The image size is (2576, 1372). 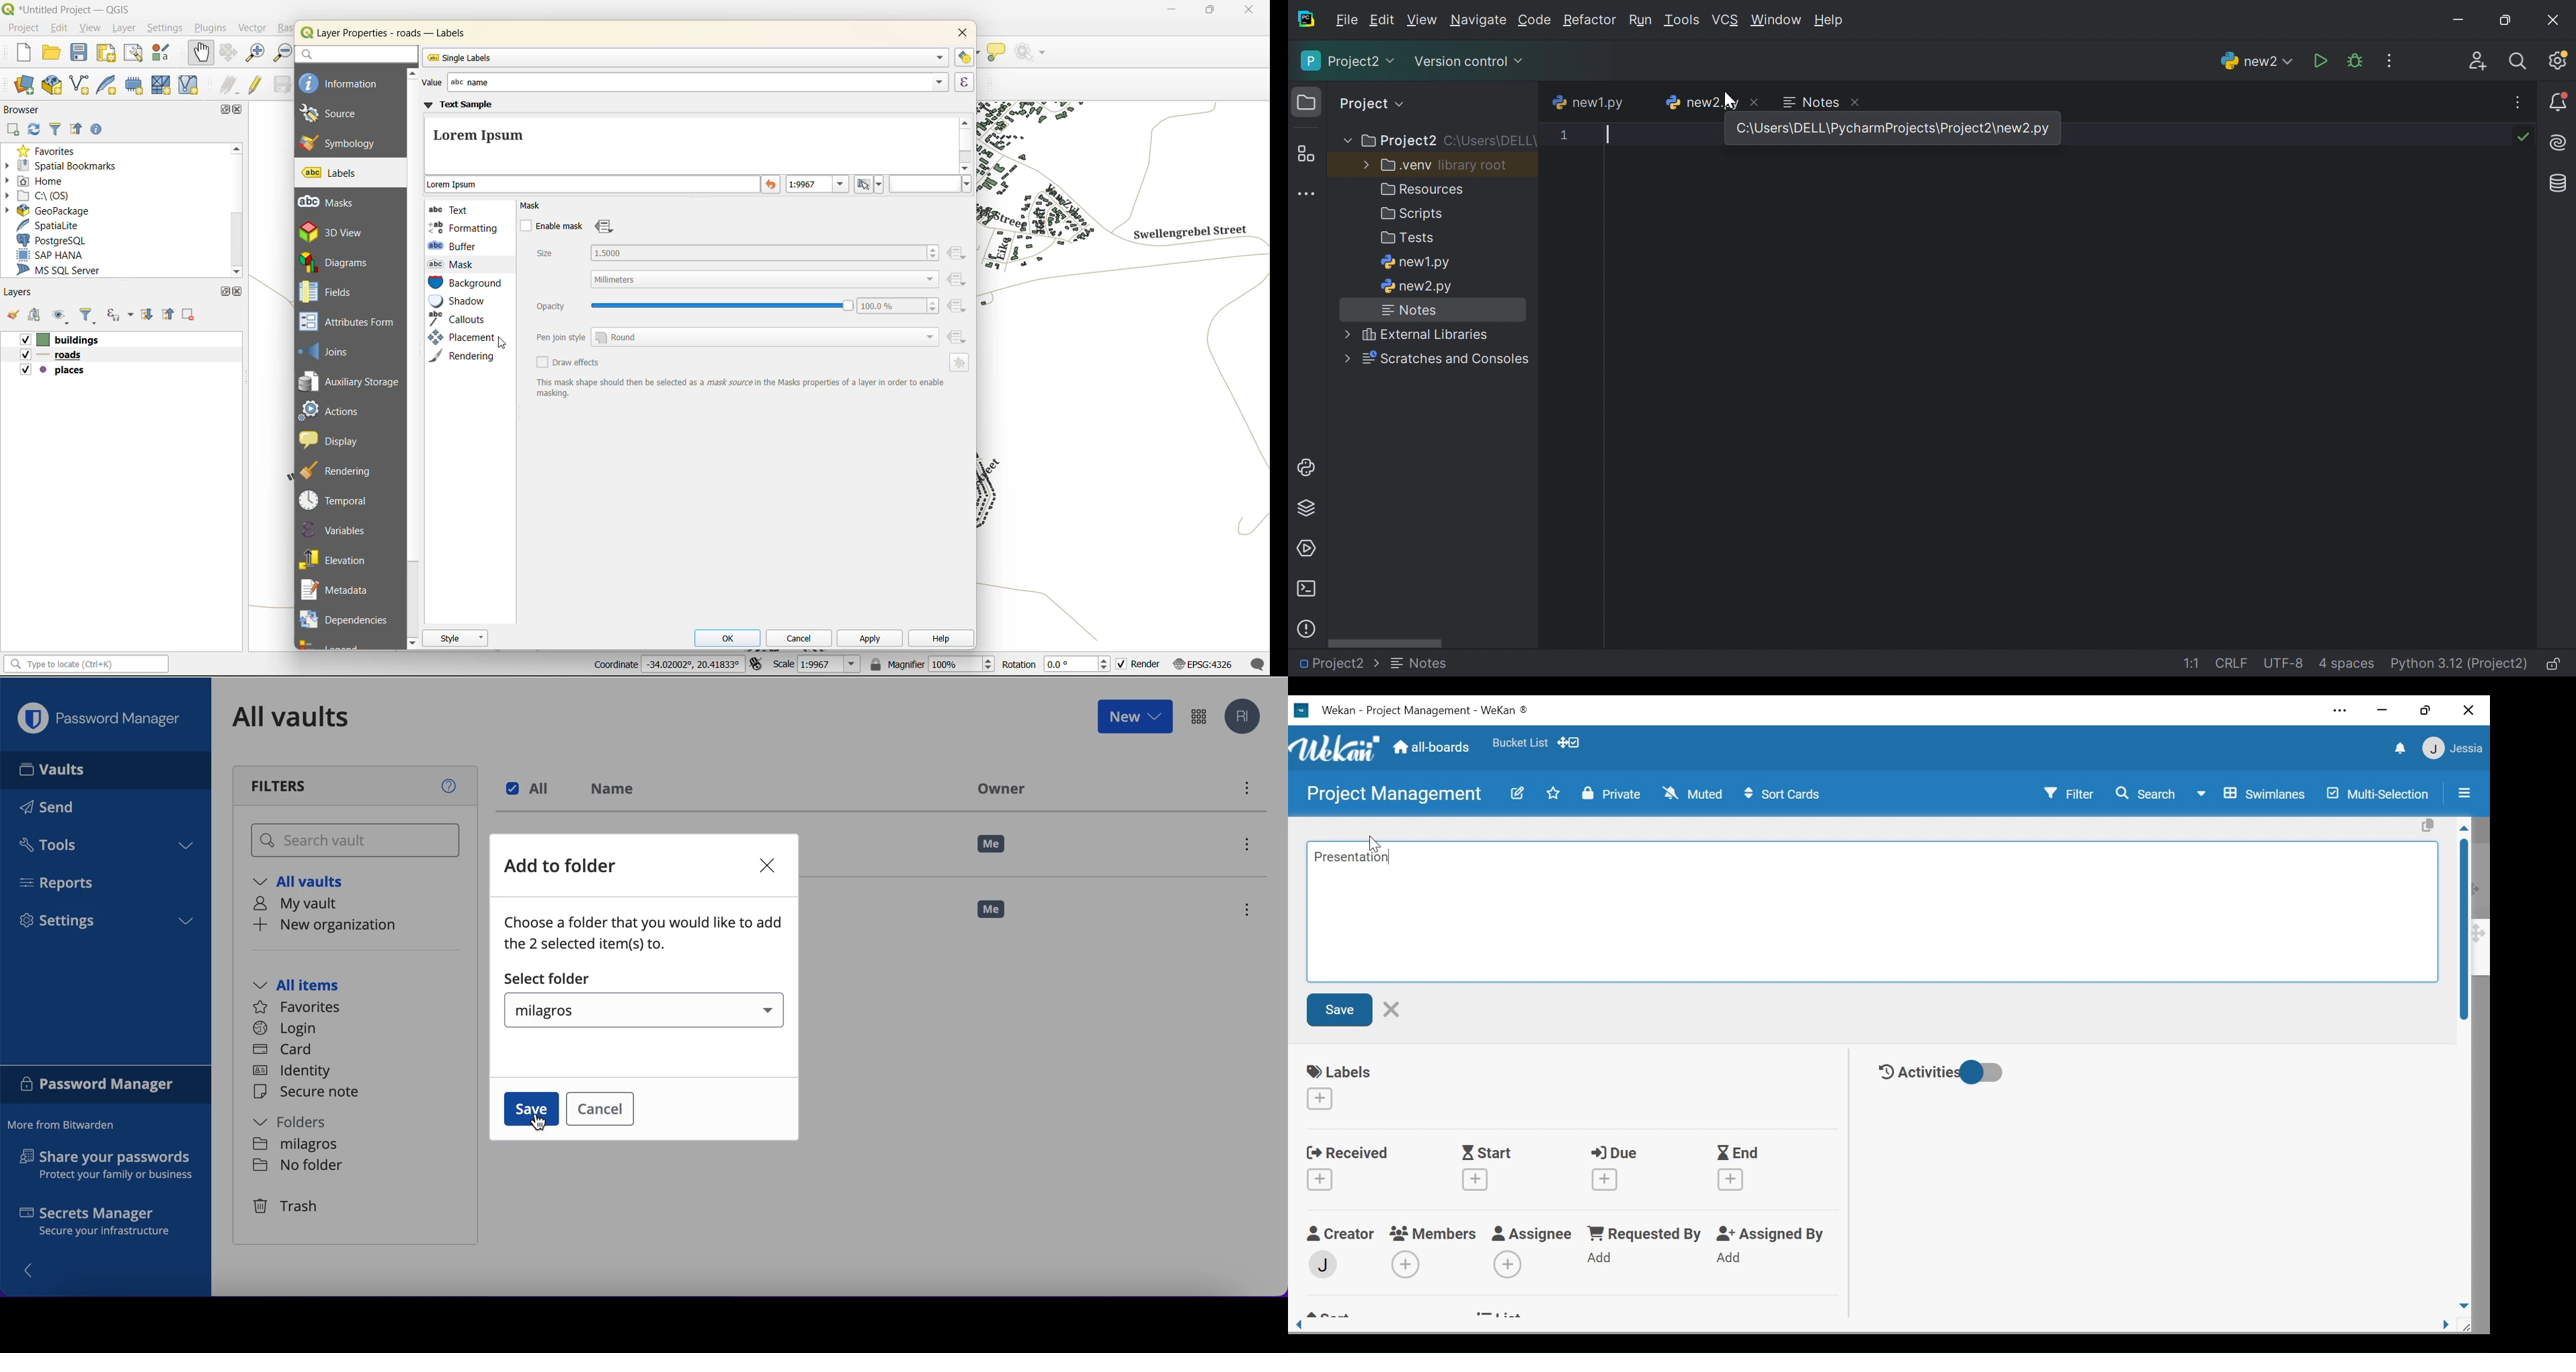 I want to click on c\:os, so click(x=48, y=197).